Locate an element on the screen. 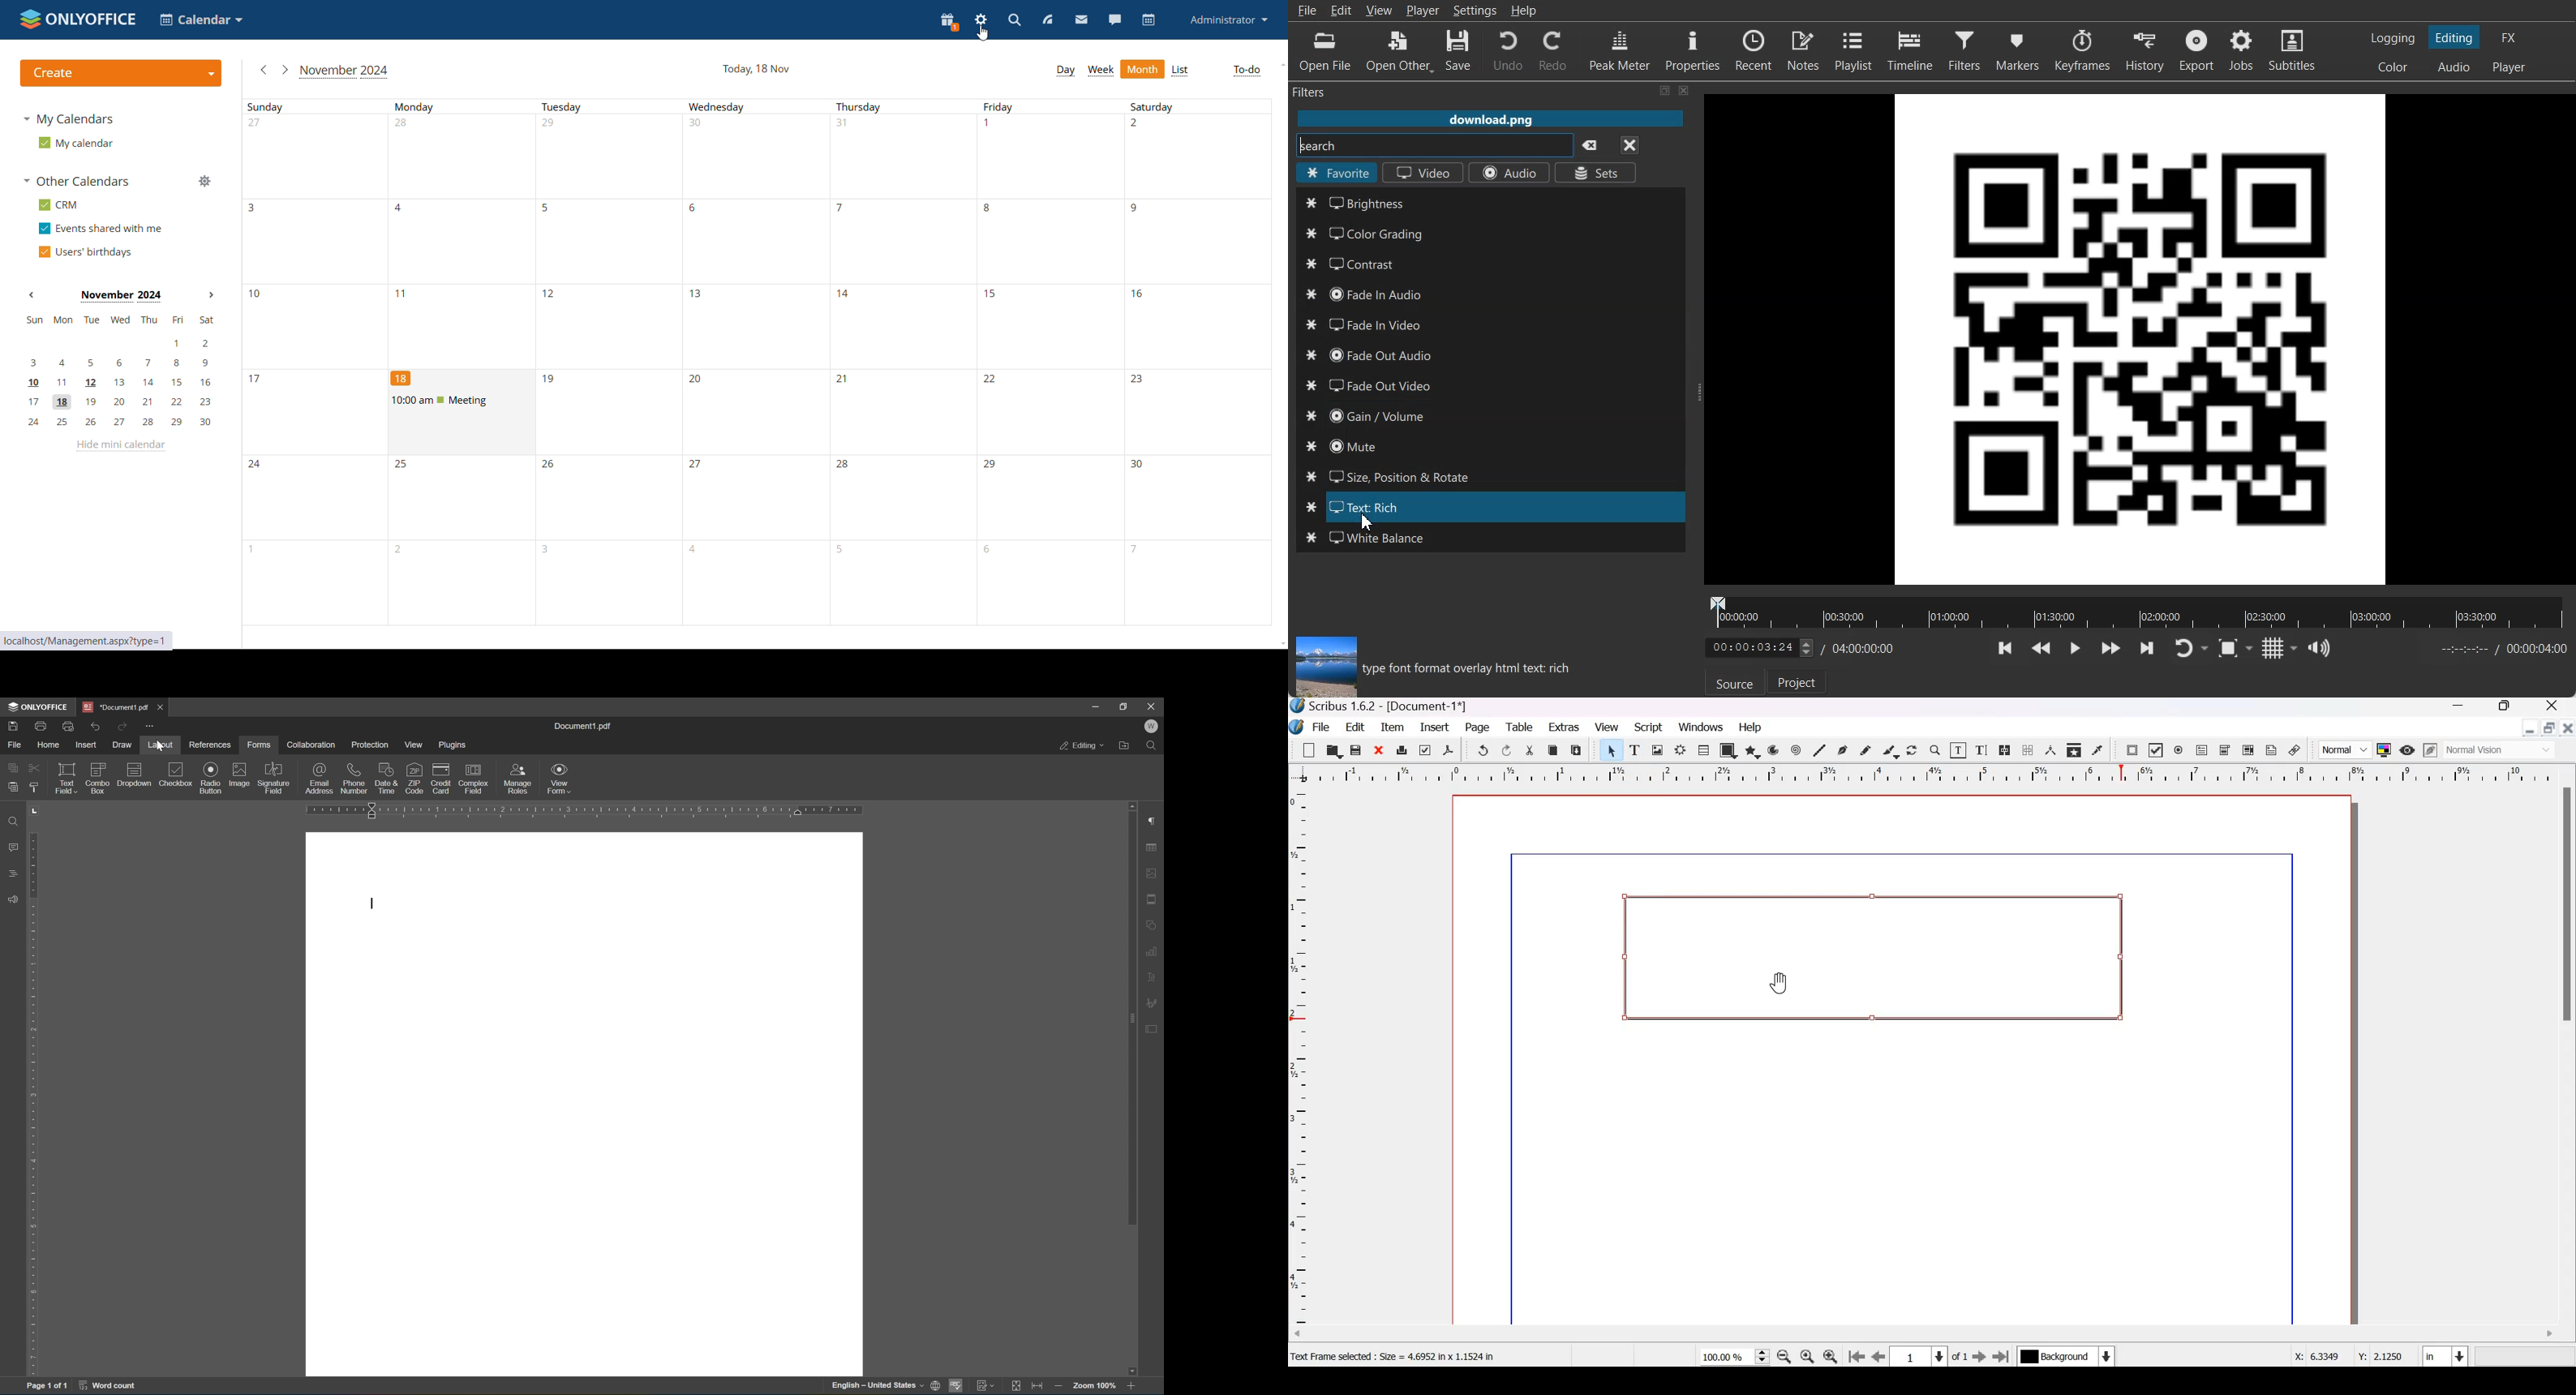  new is located at coordinates (1309, 750).